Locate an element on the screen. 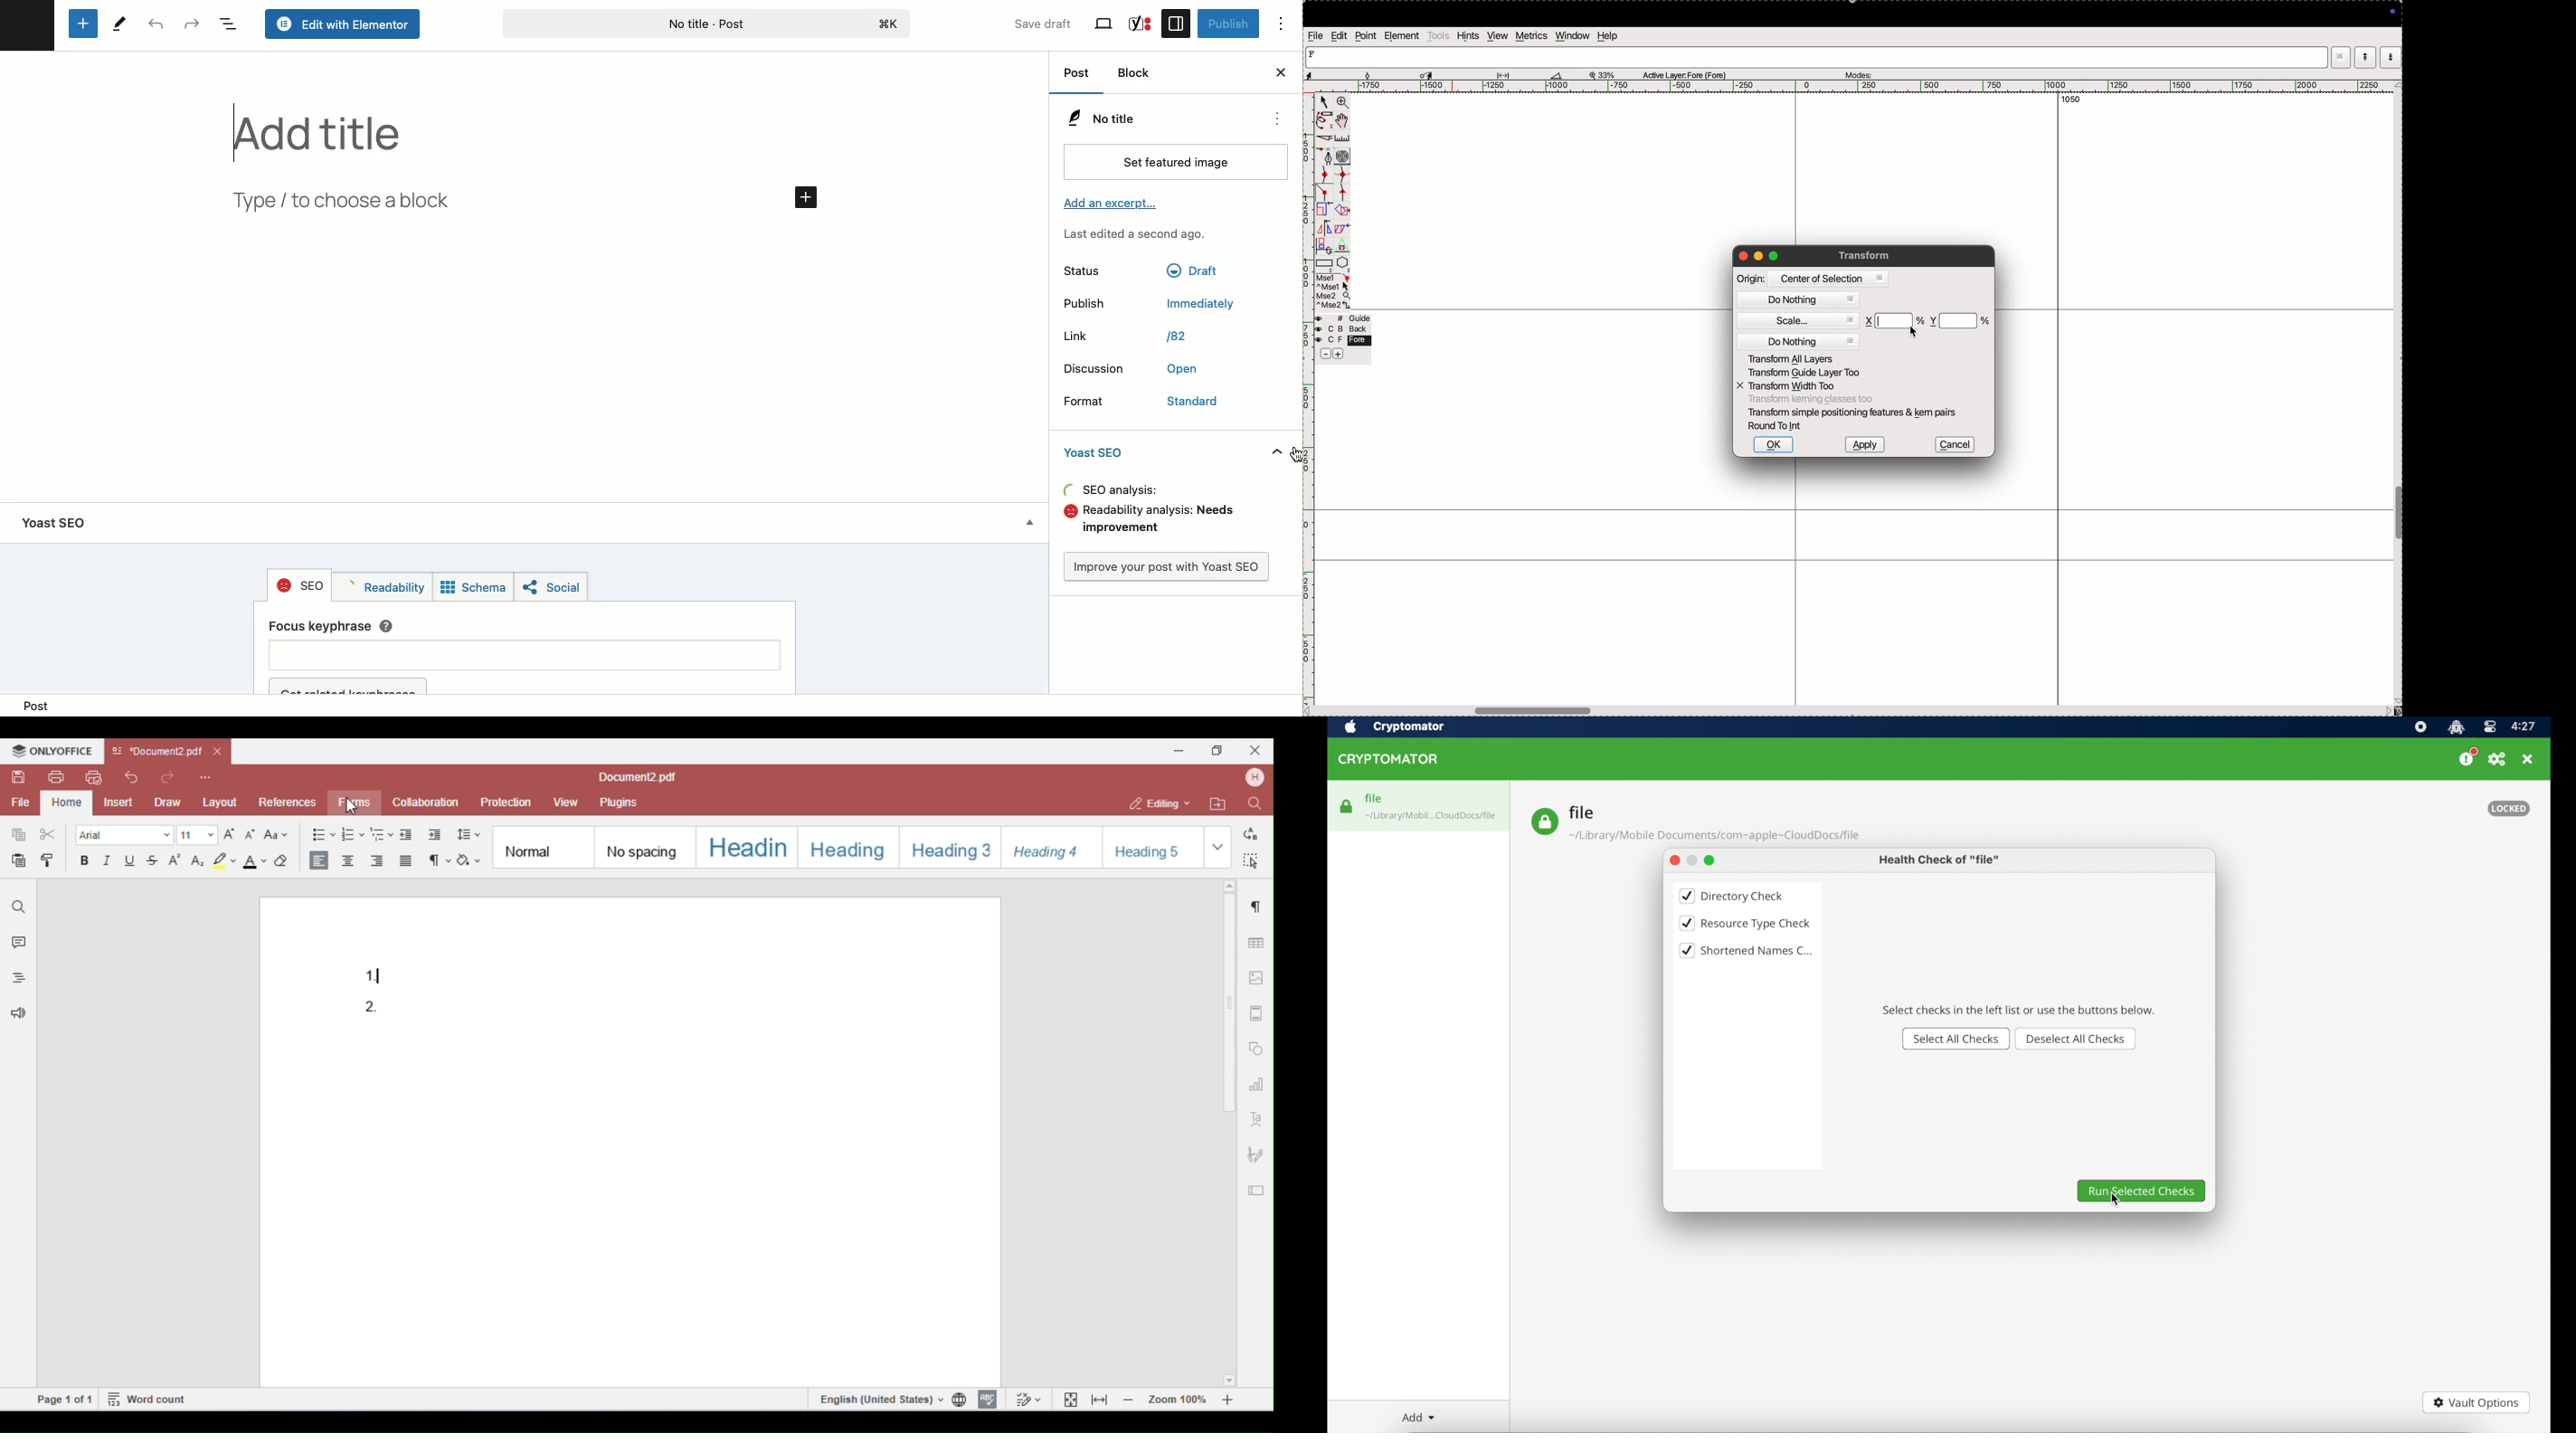 This screenshot has height=1456, width=2576. Title is located at coordinates (1098, 118).